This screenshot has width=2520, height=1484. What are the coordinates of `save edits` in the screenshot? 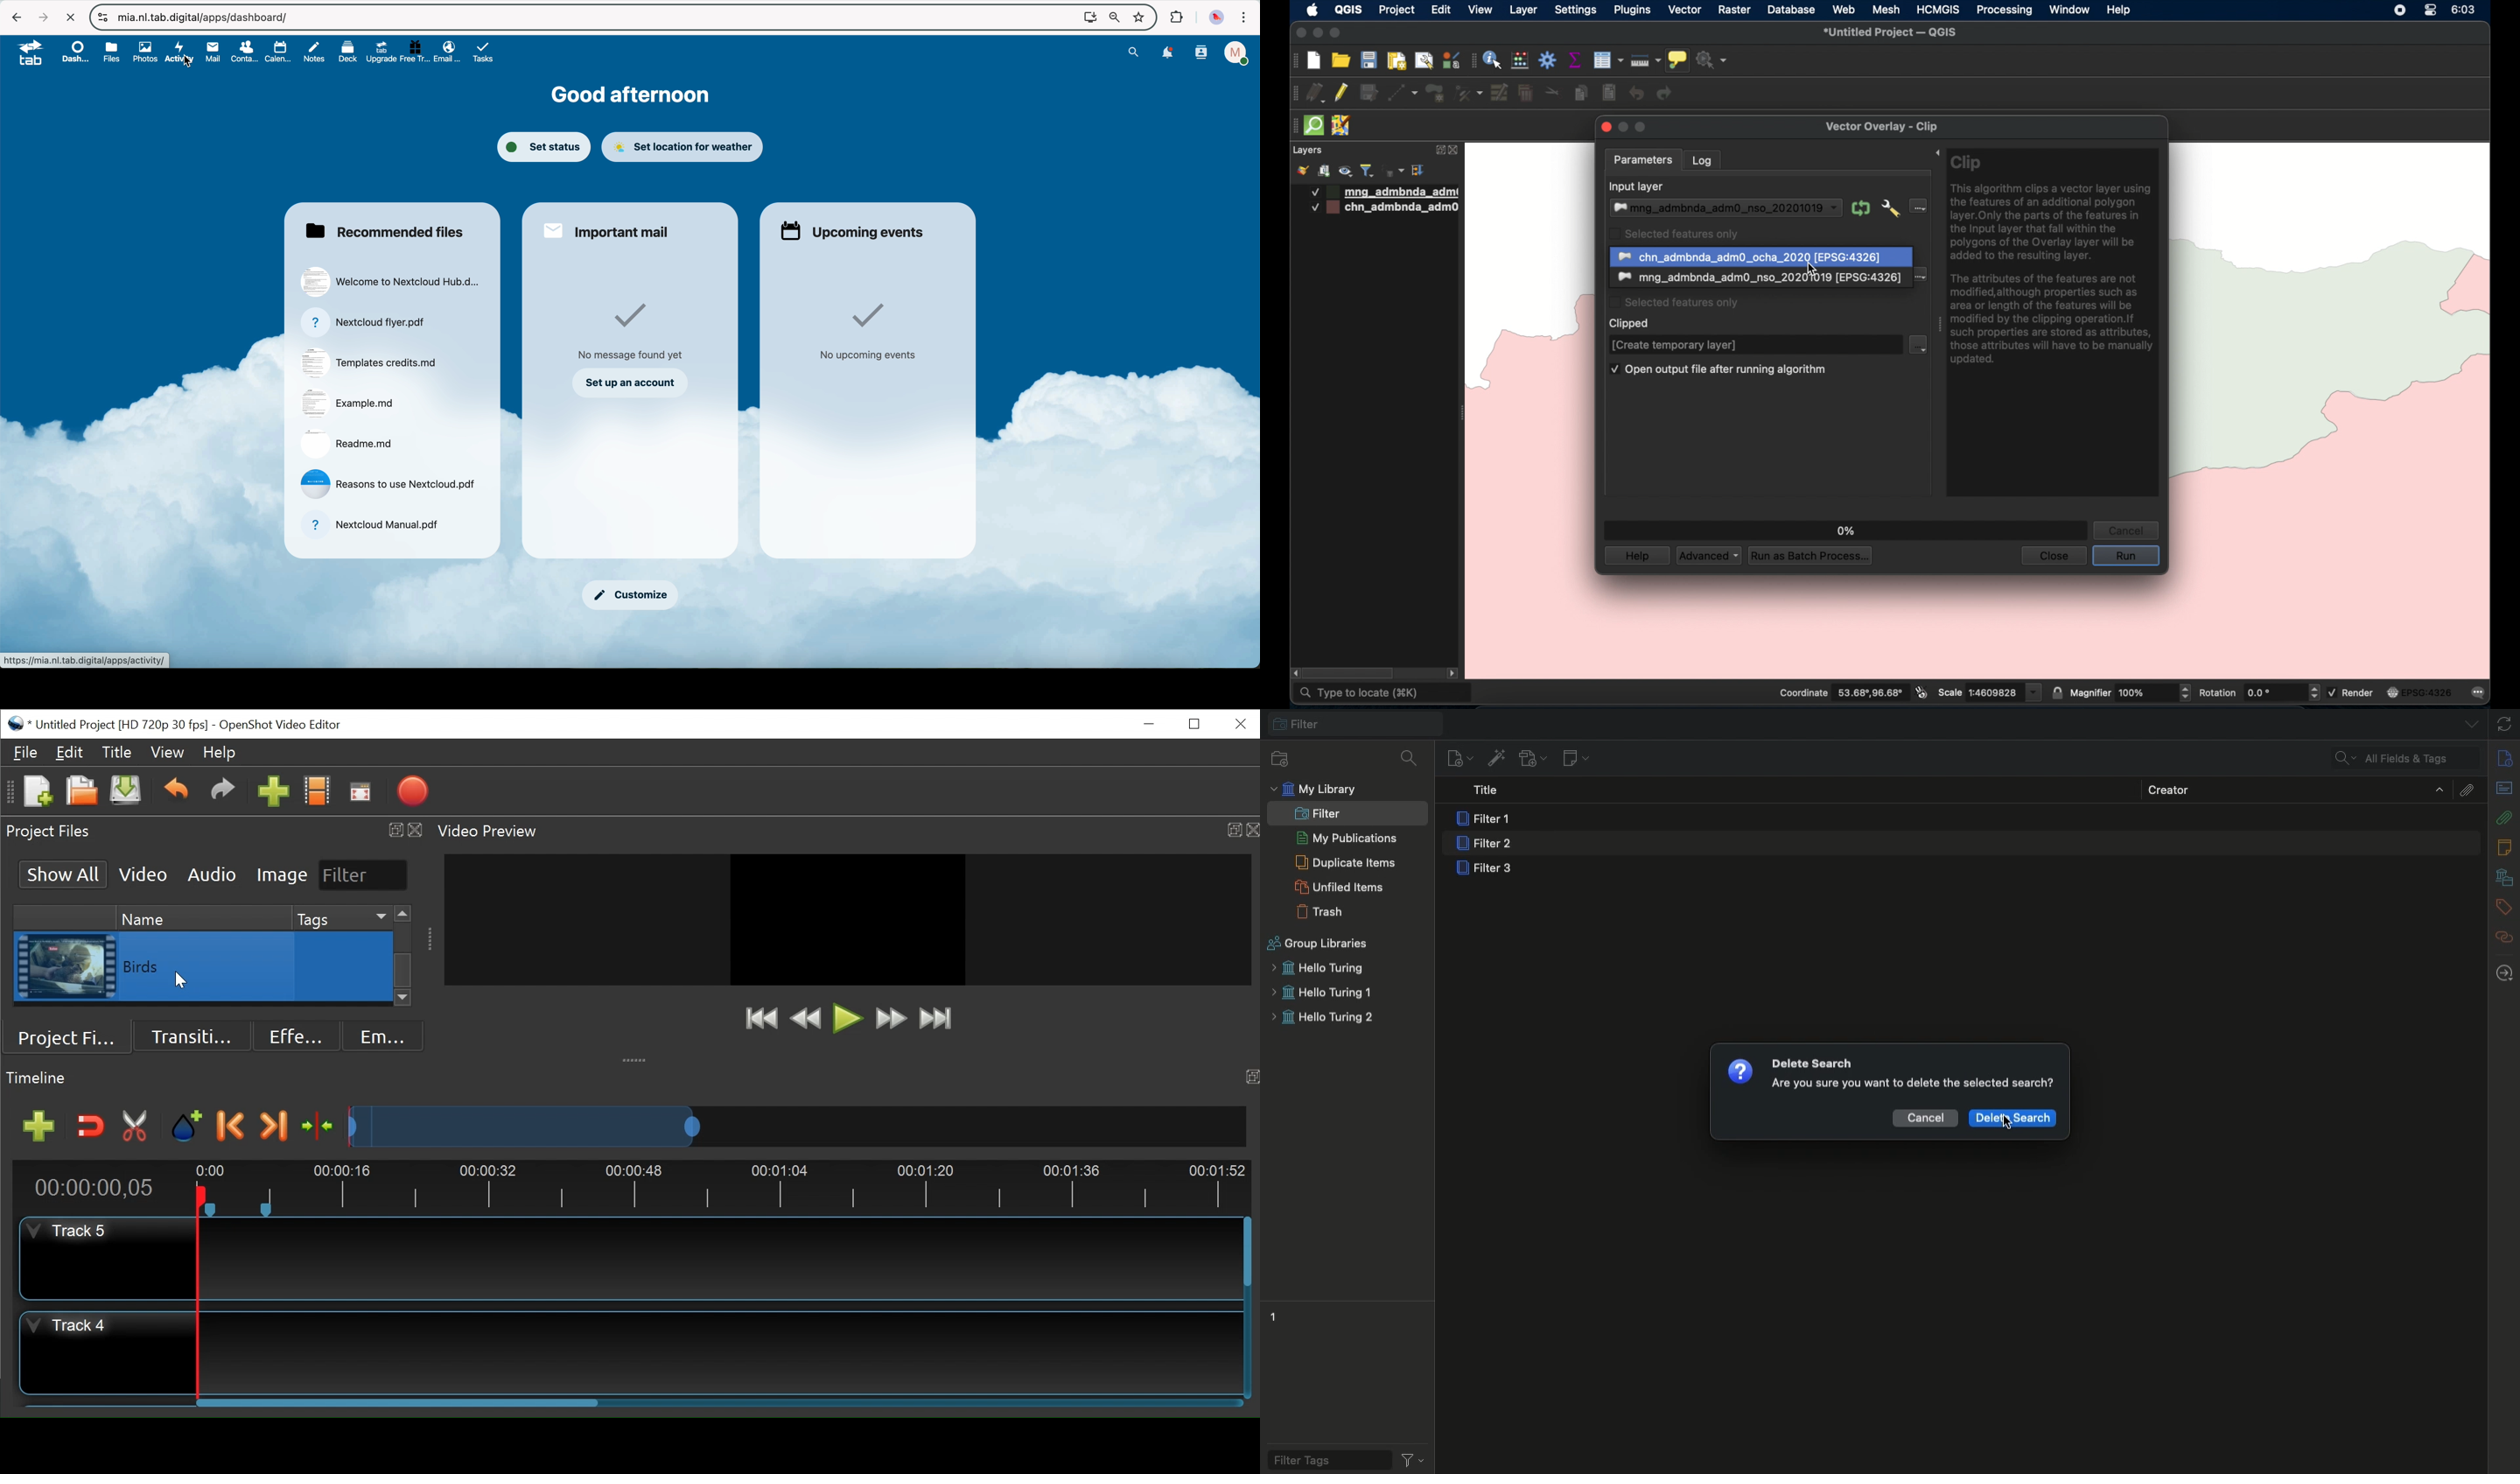 It's located at (1370, 93).